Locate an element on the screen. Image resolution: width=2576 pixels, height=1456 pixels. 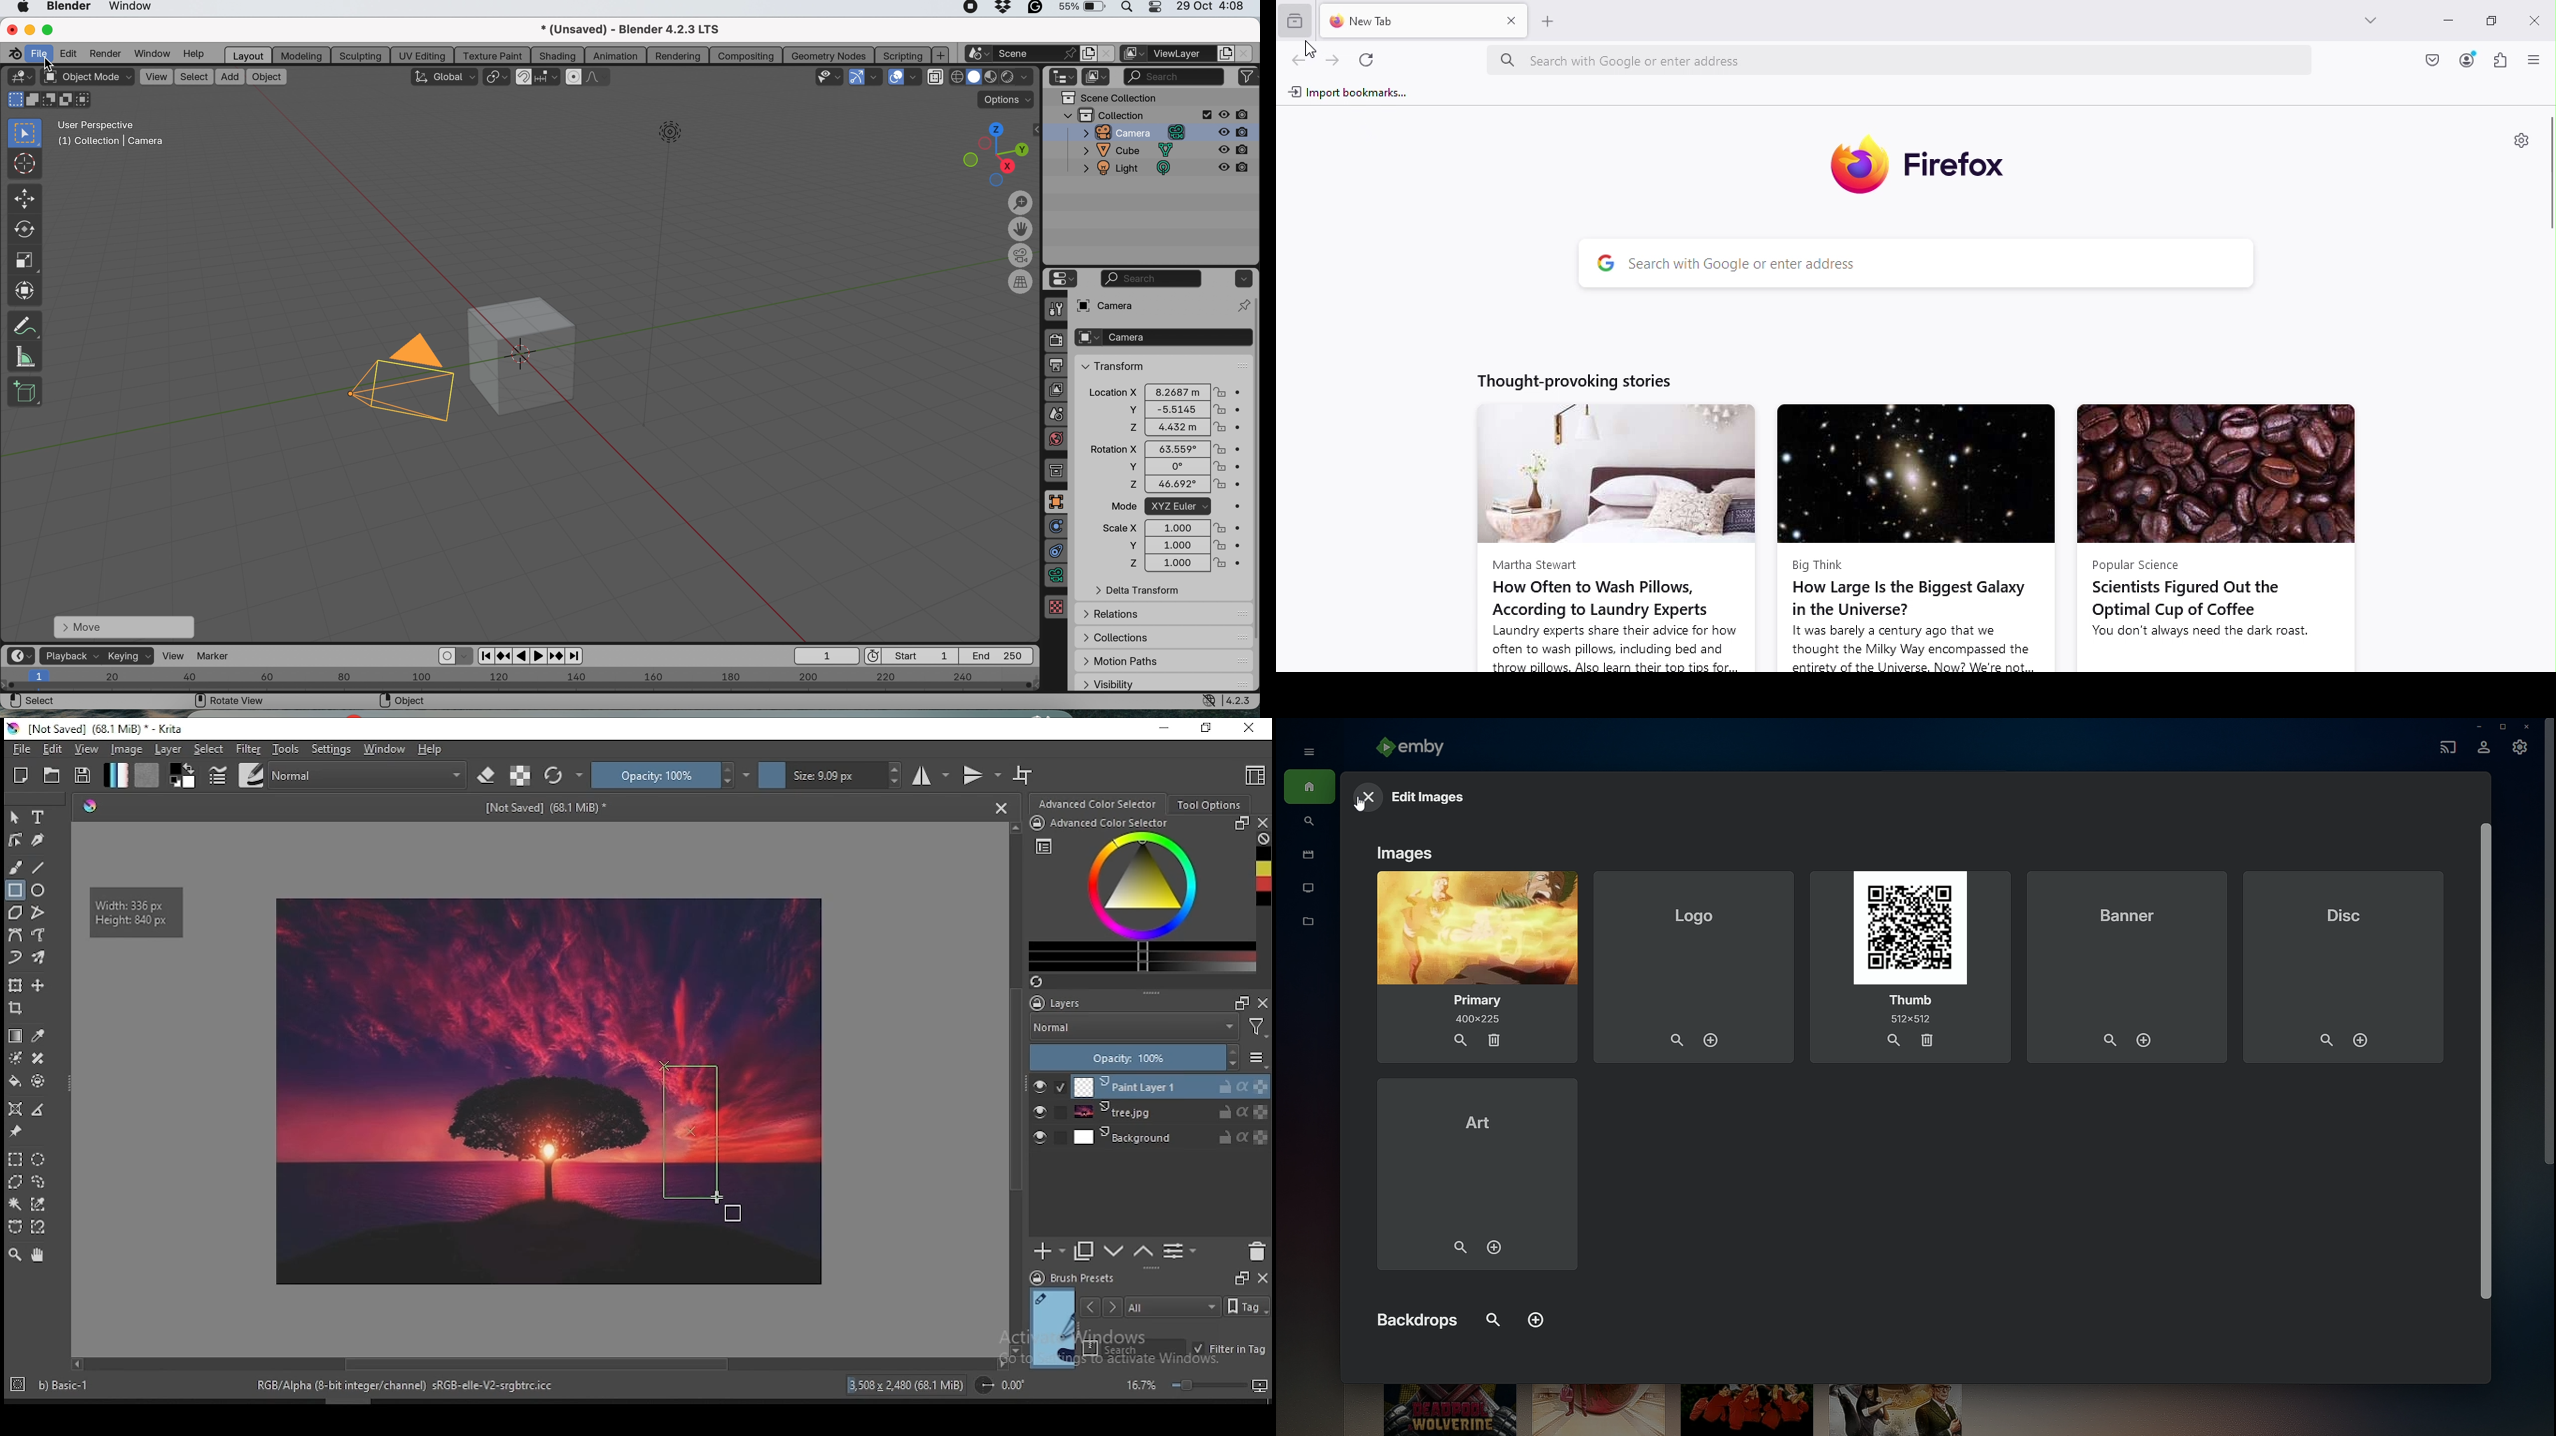
Open application menu is located at coordinates (2533, 60).